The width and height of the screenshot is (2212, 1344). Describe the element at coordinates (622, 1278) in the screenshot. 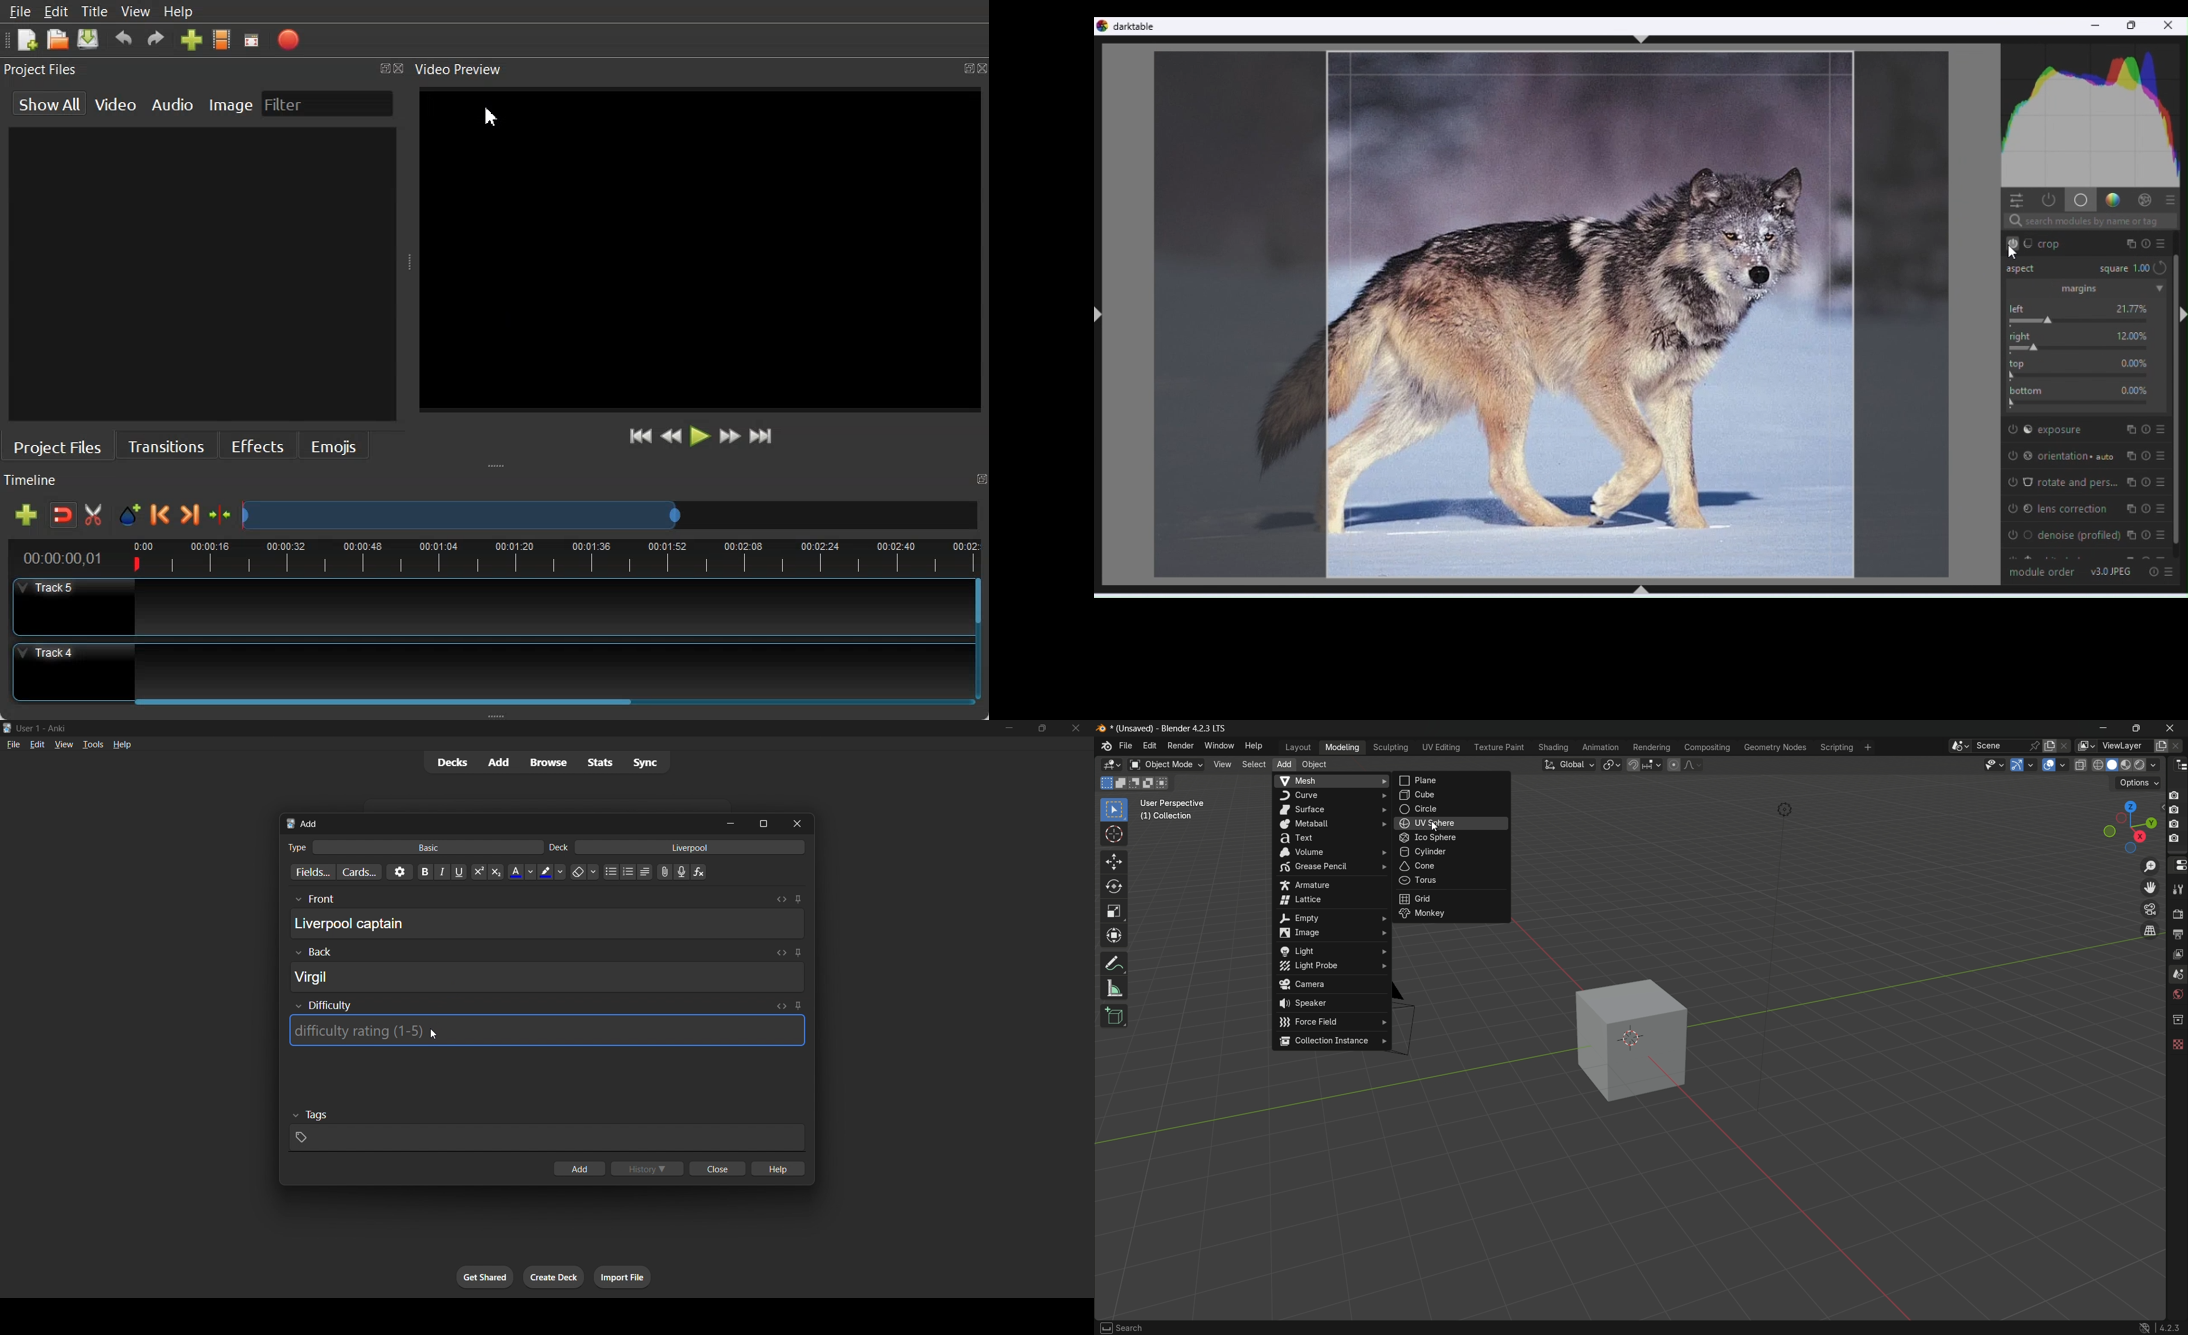

I see `import file` at that location.